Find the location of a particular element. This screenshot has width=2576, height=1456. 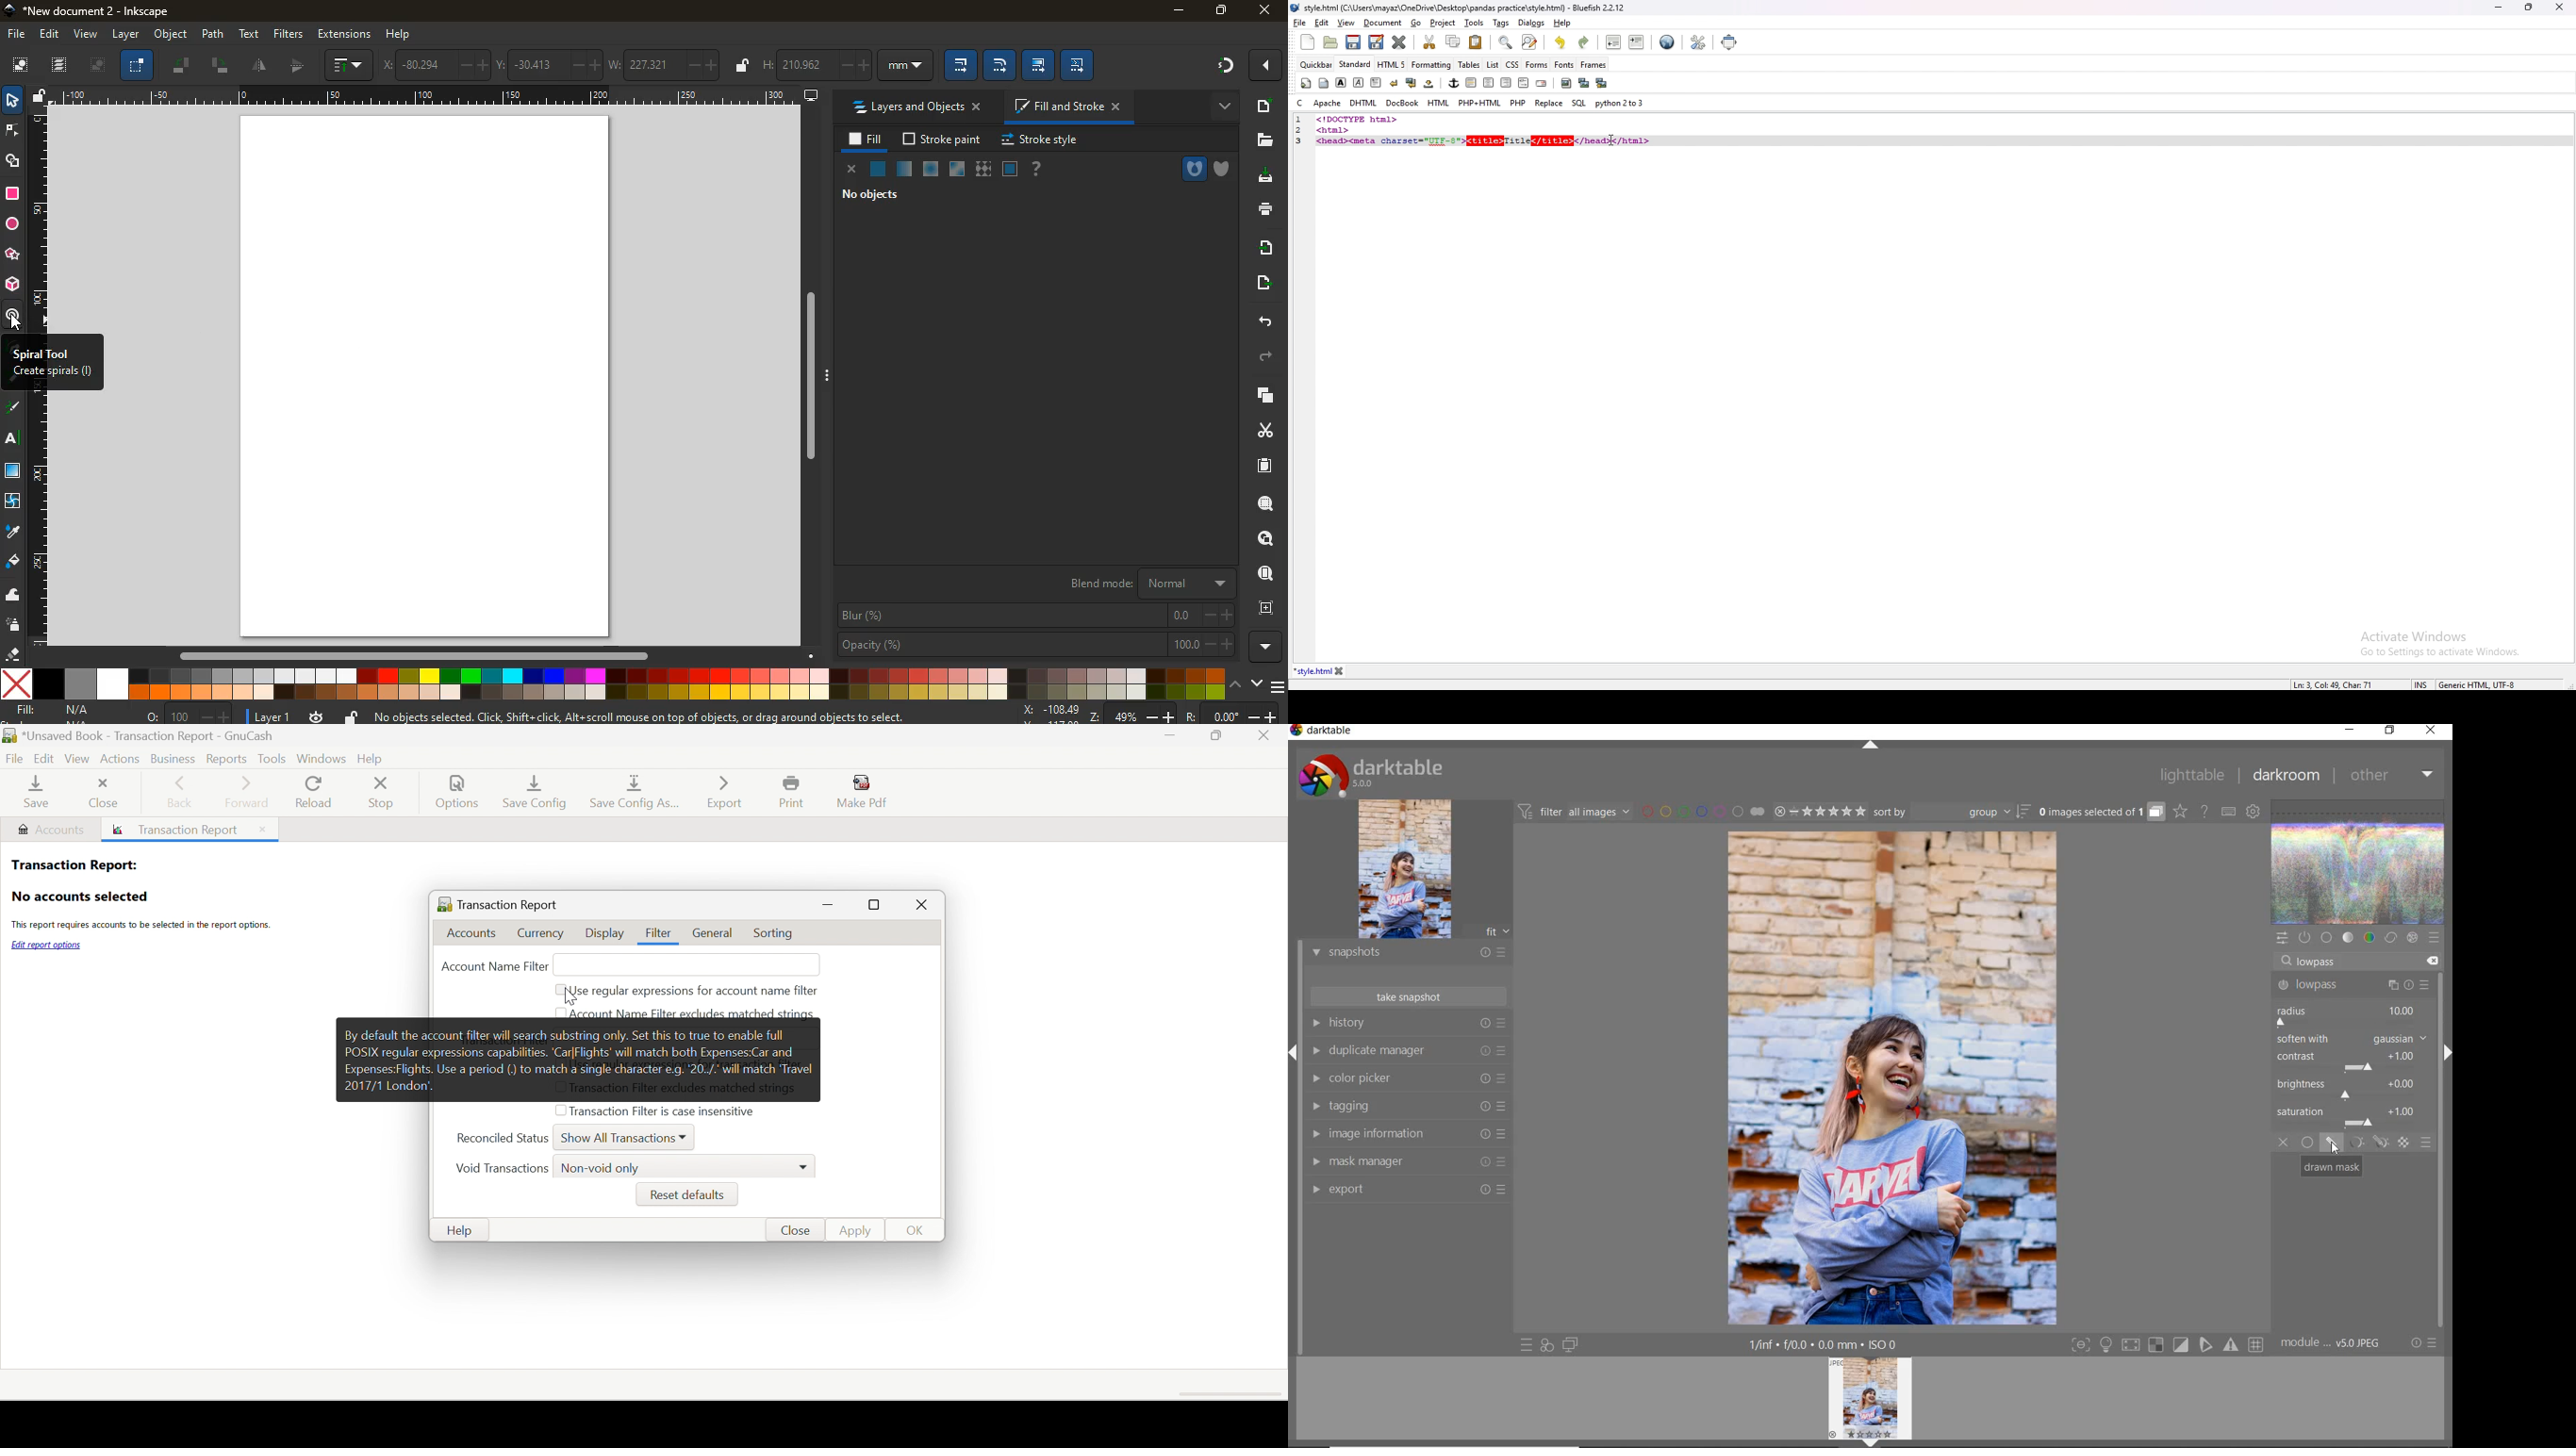

radius is located at coordinates (2348, 1015).